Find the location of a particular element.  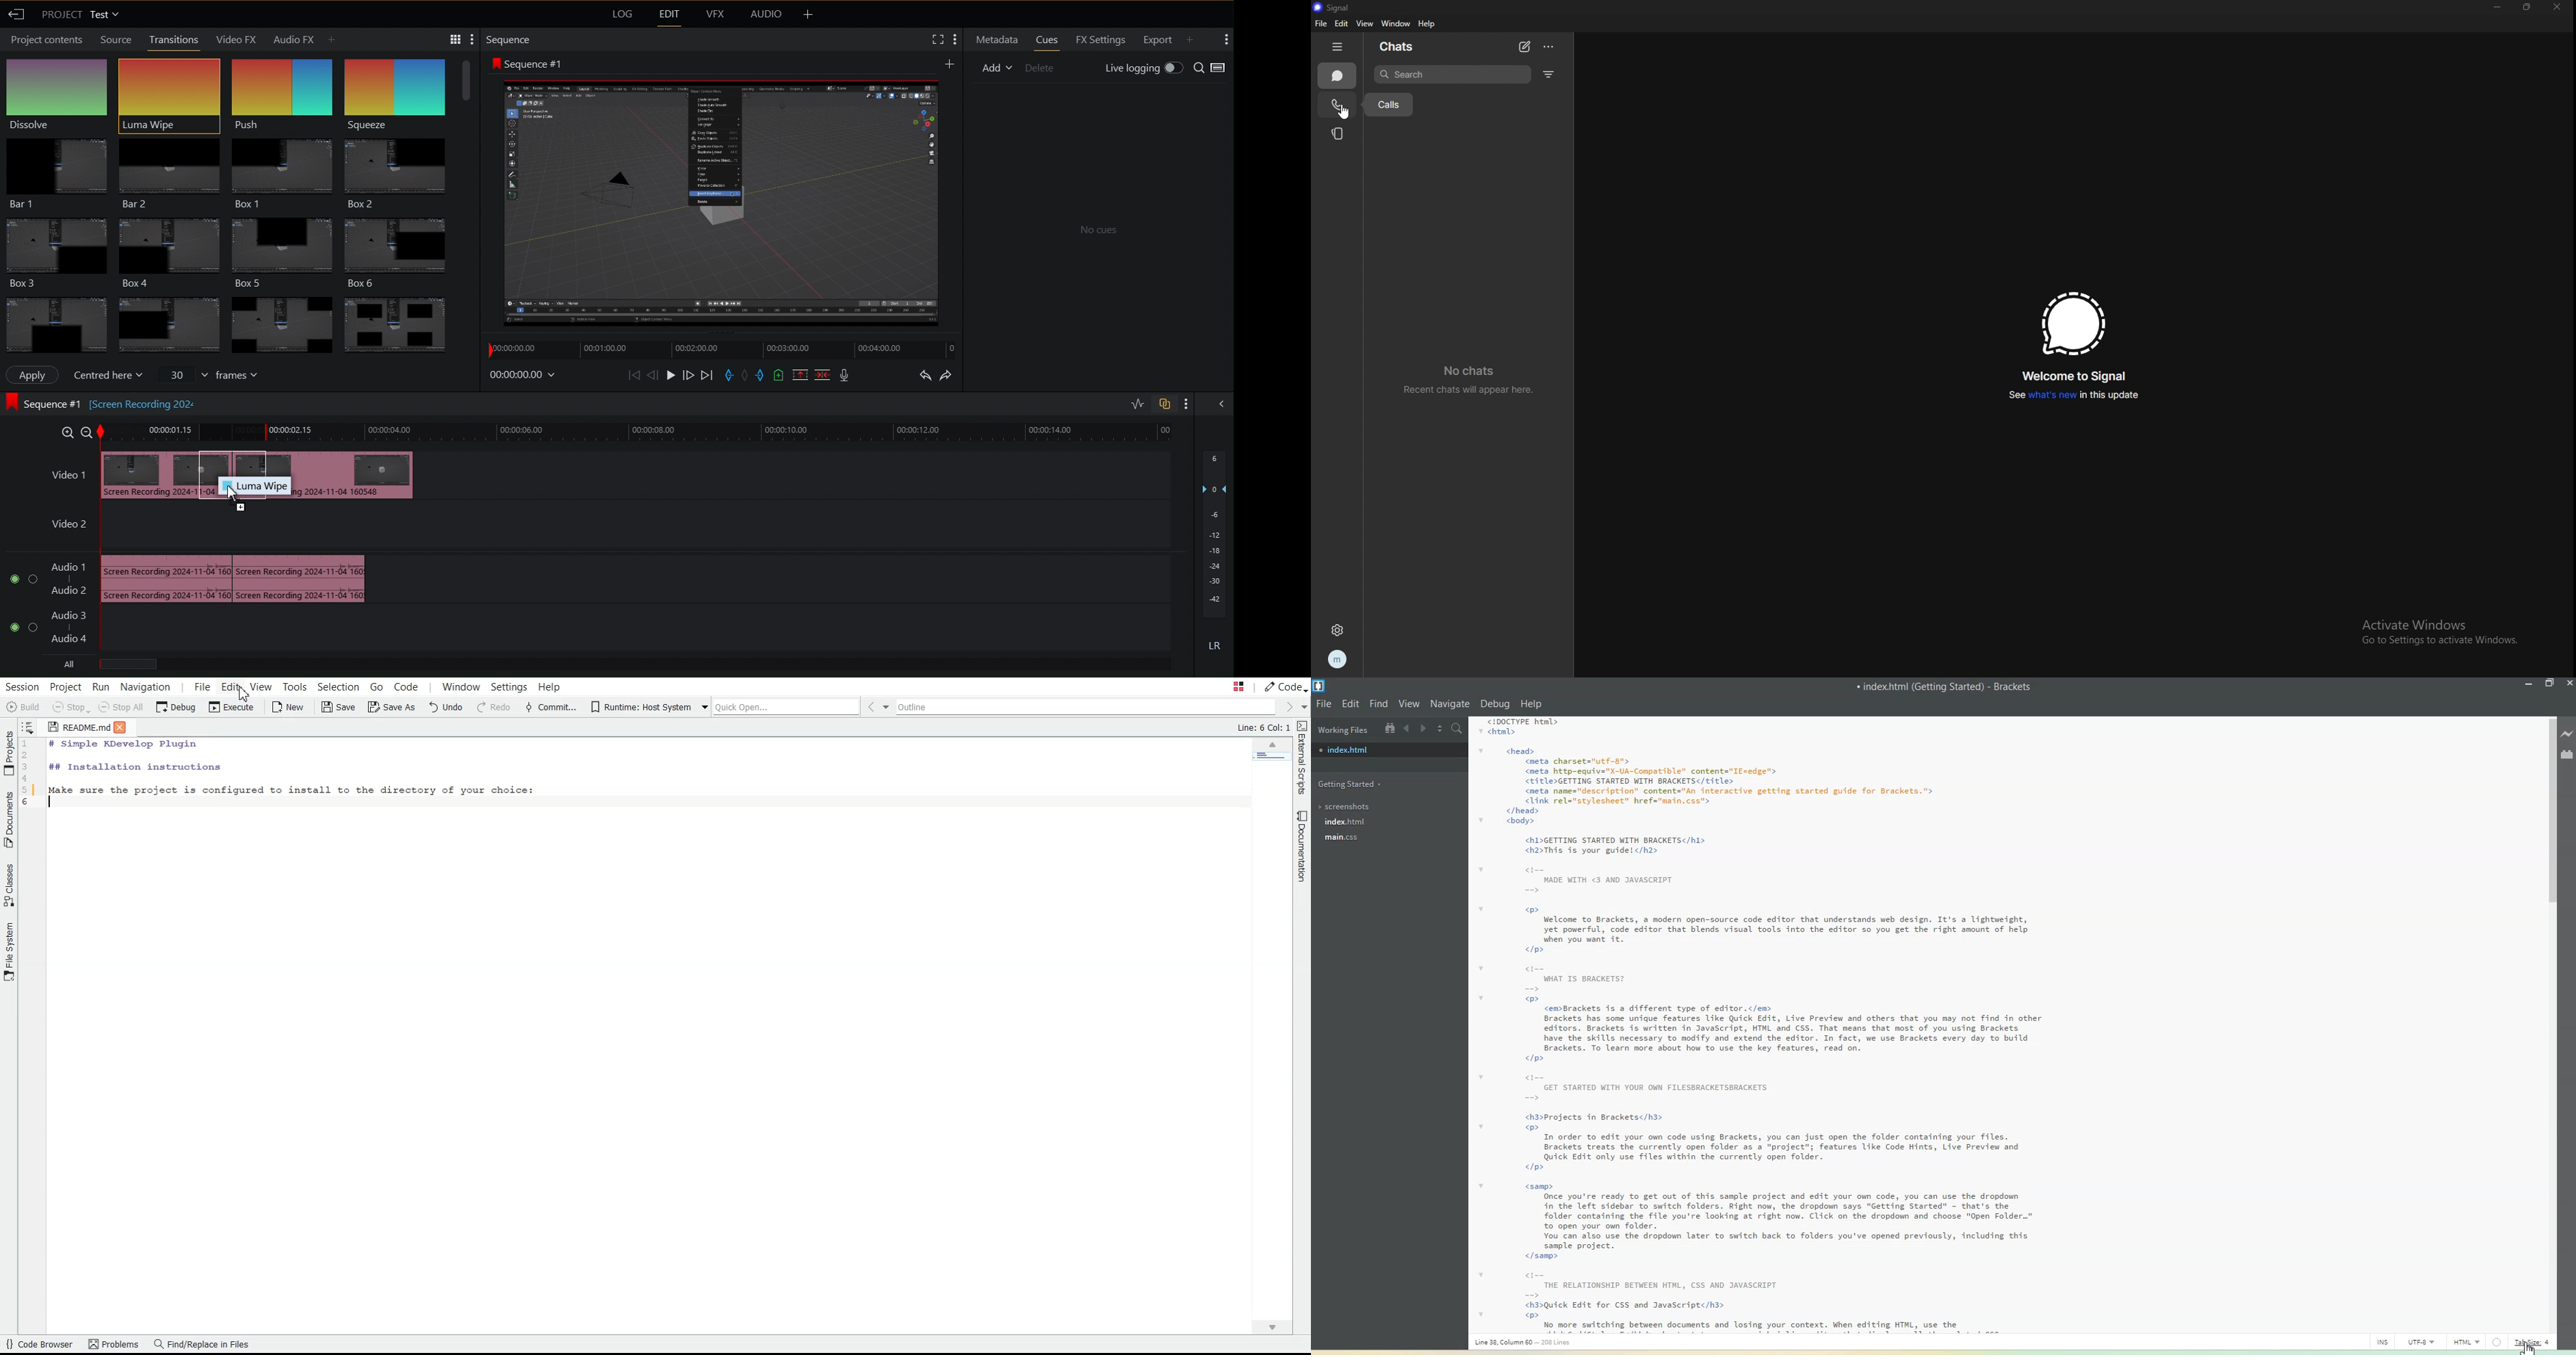

Navigate is located at coordinates (1450, 705).